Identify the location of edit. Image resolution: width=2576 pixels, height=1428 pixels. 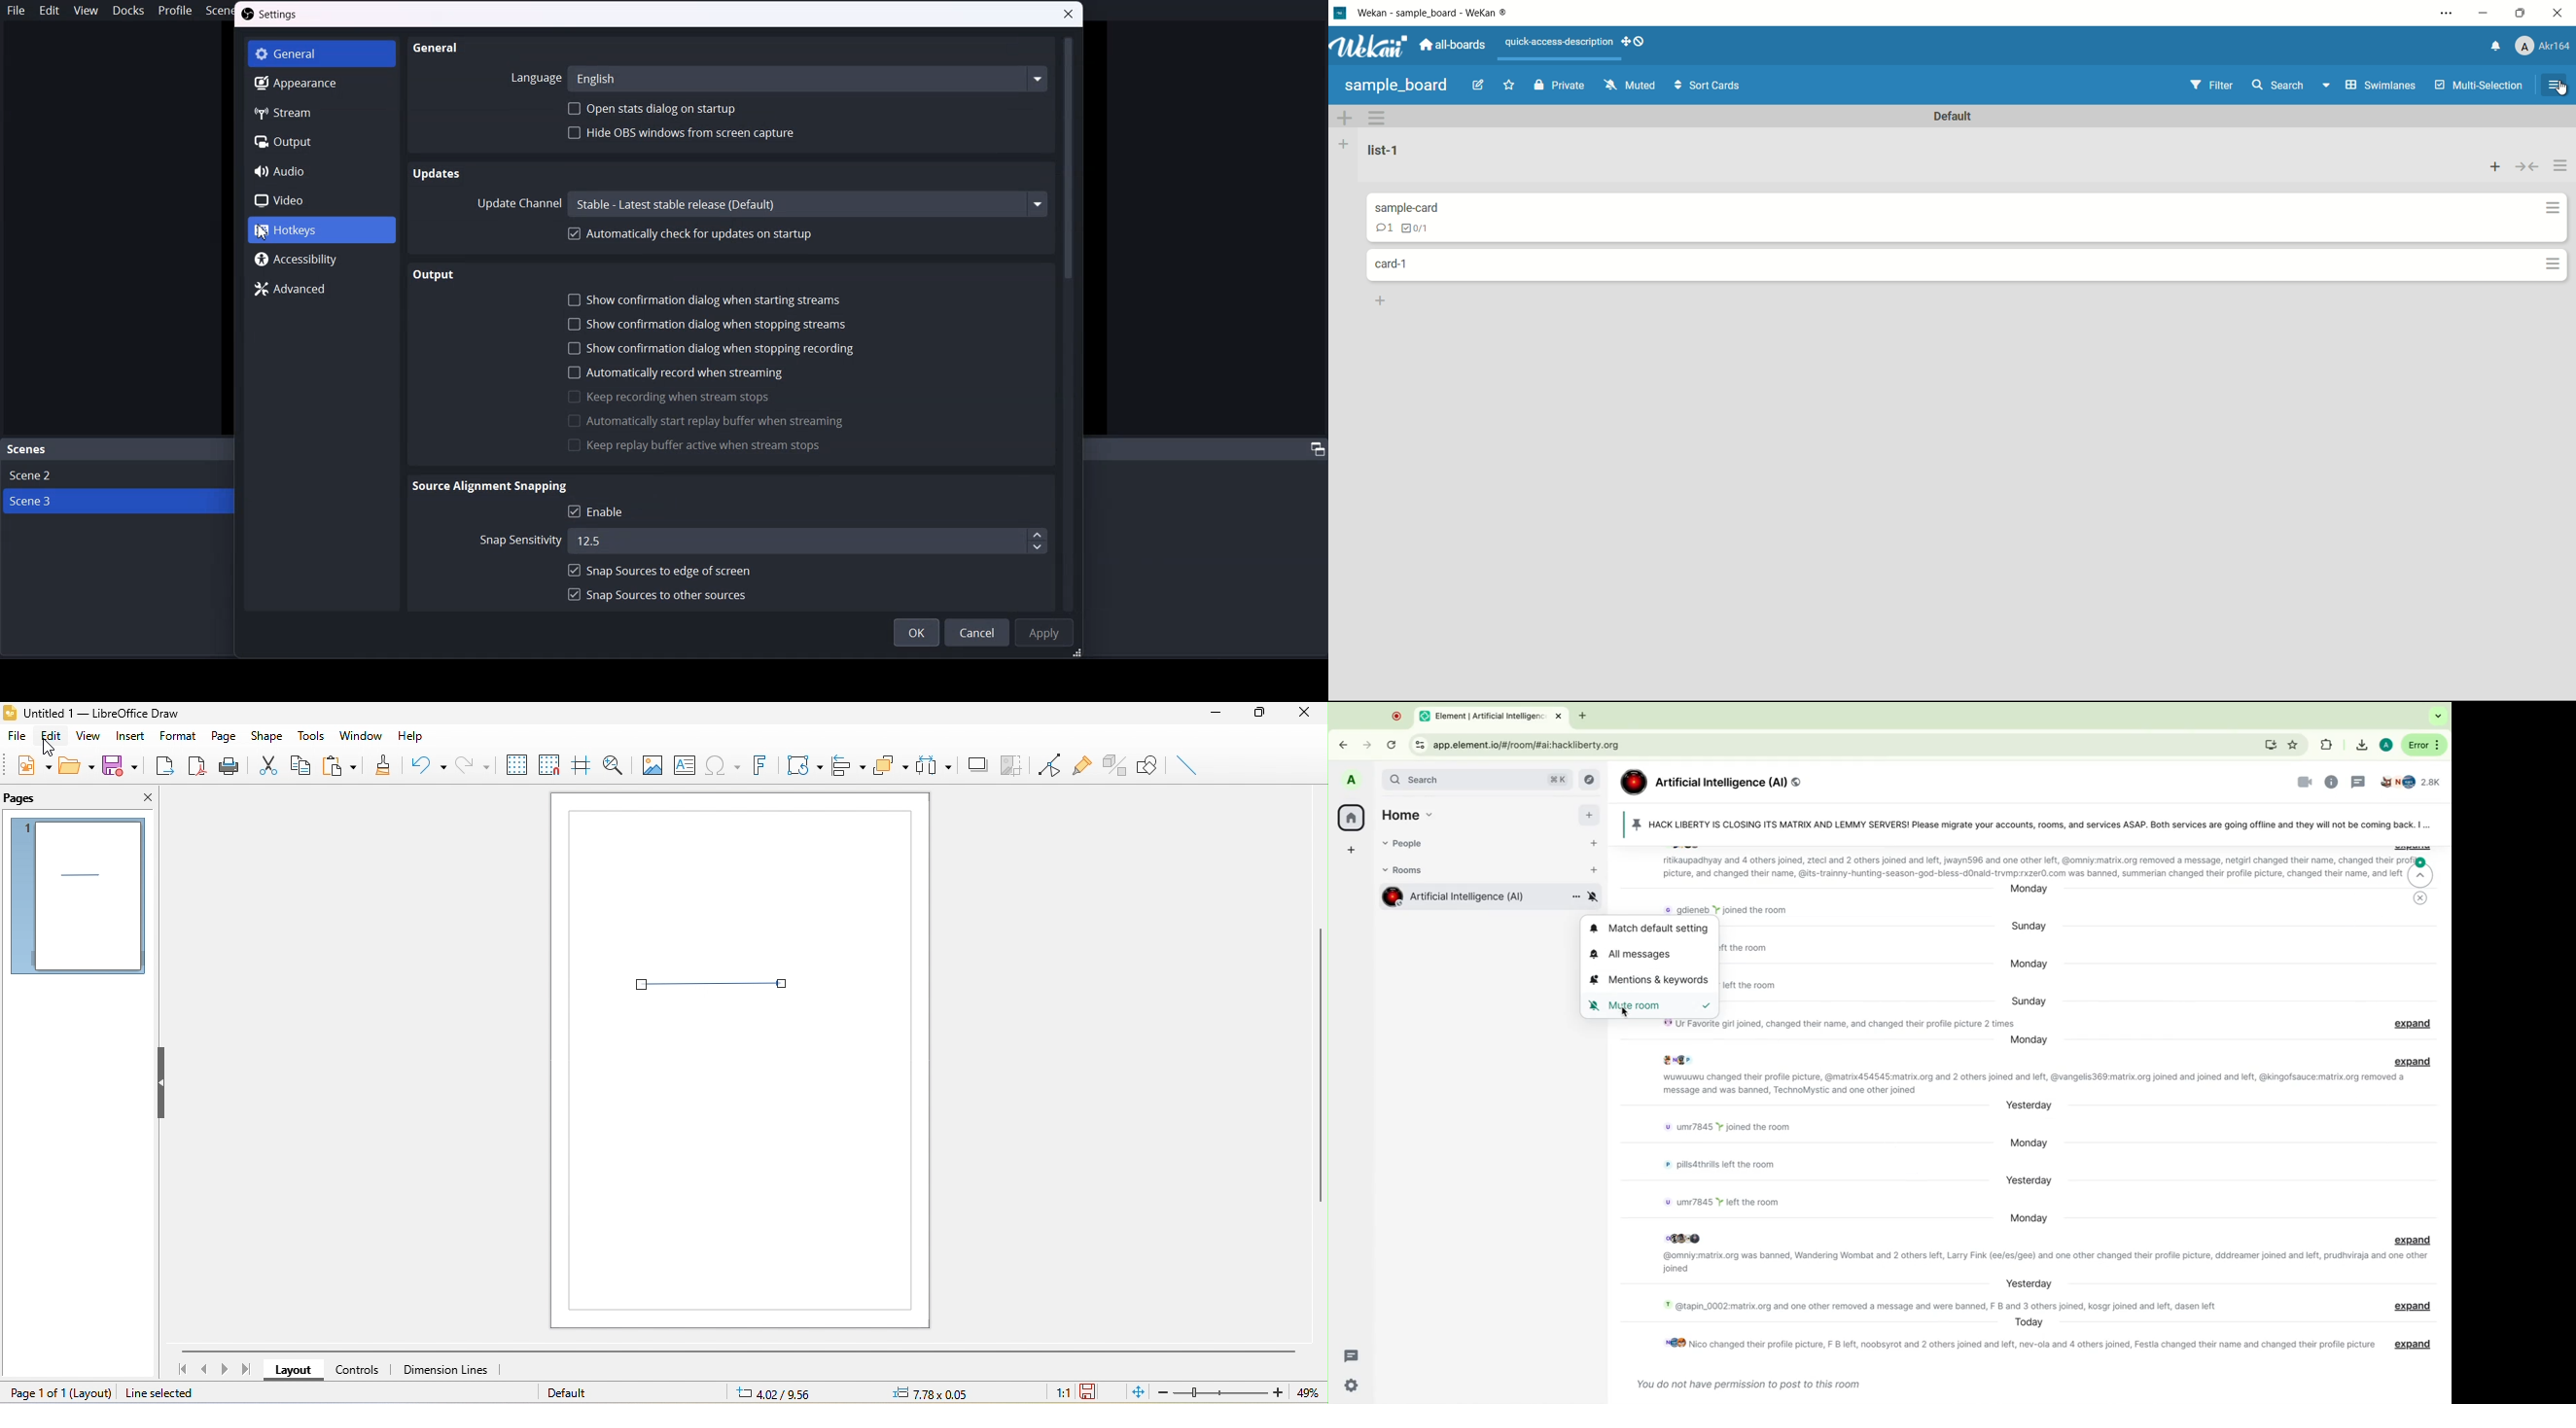
(52, 736).